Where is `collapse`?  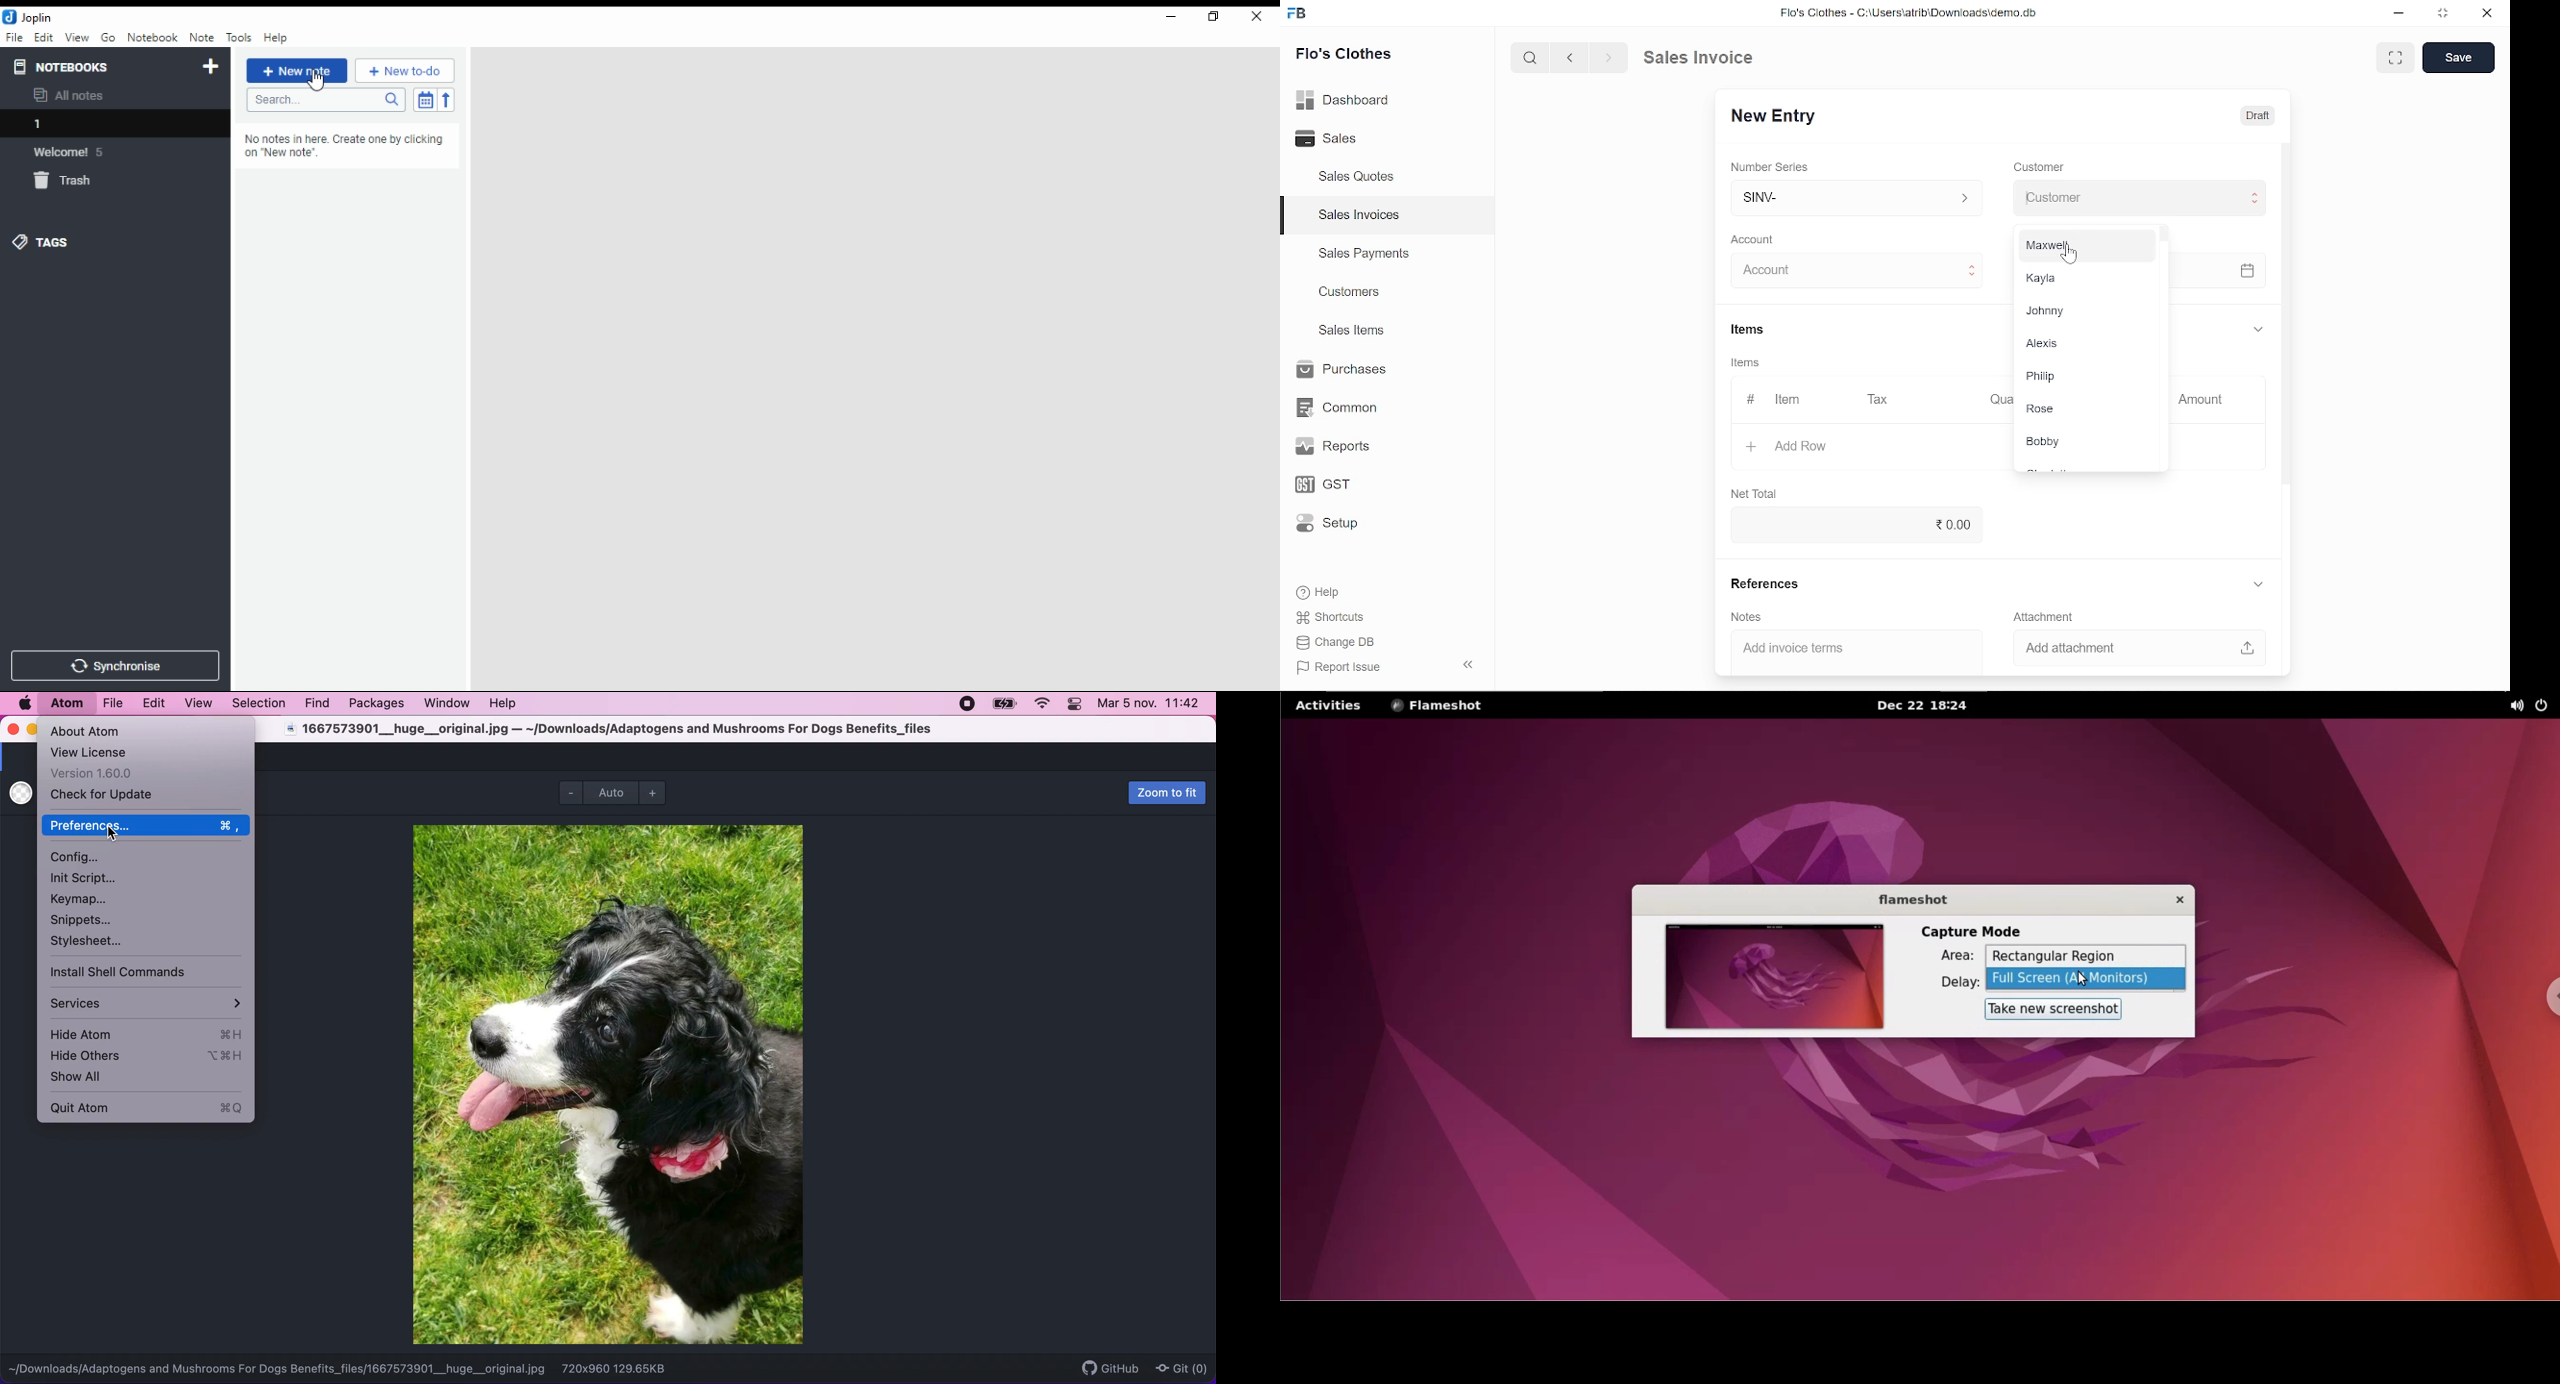 collapse is located at coordinates (1470, 666).